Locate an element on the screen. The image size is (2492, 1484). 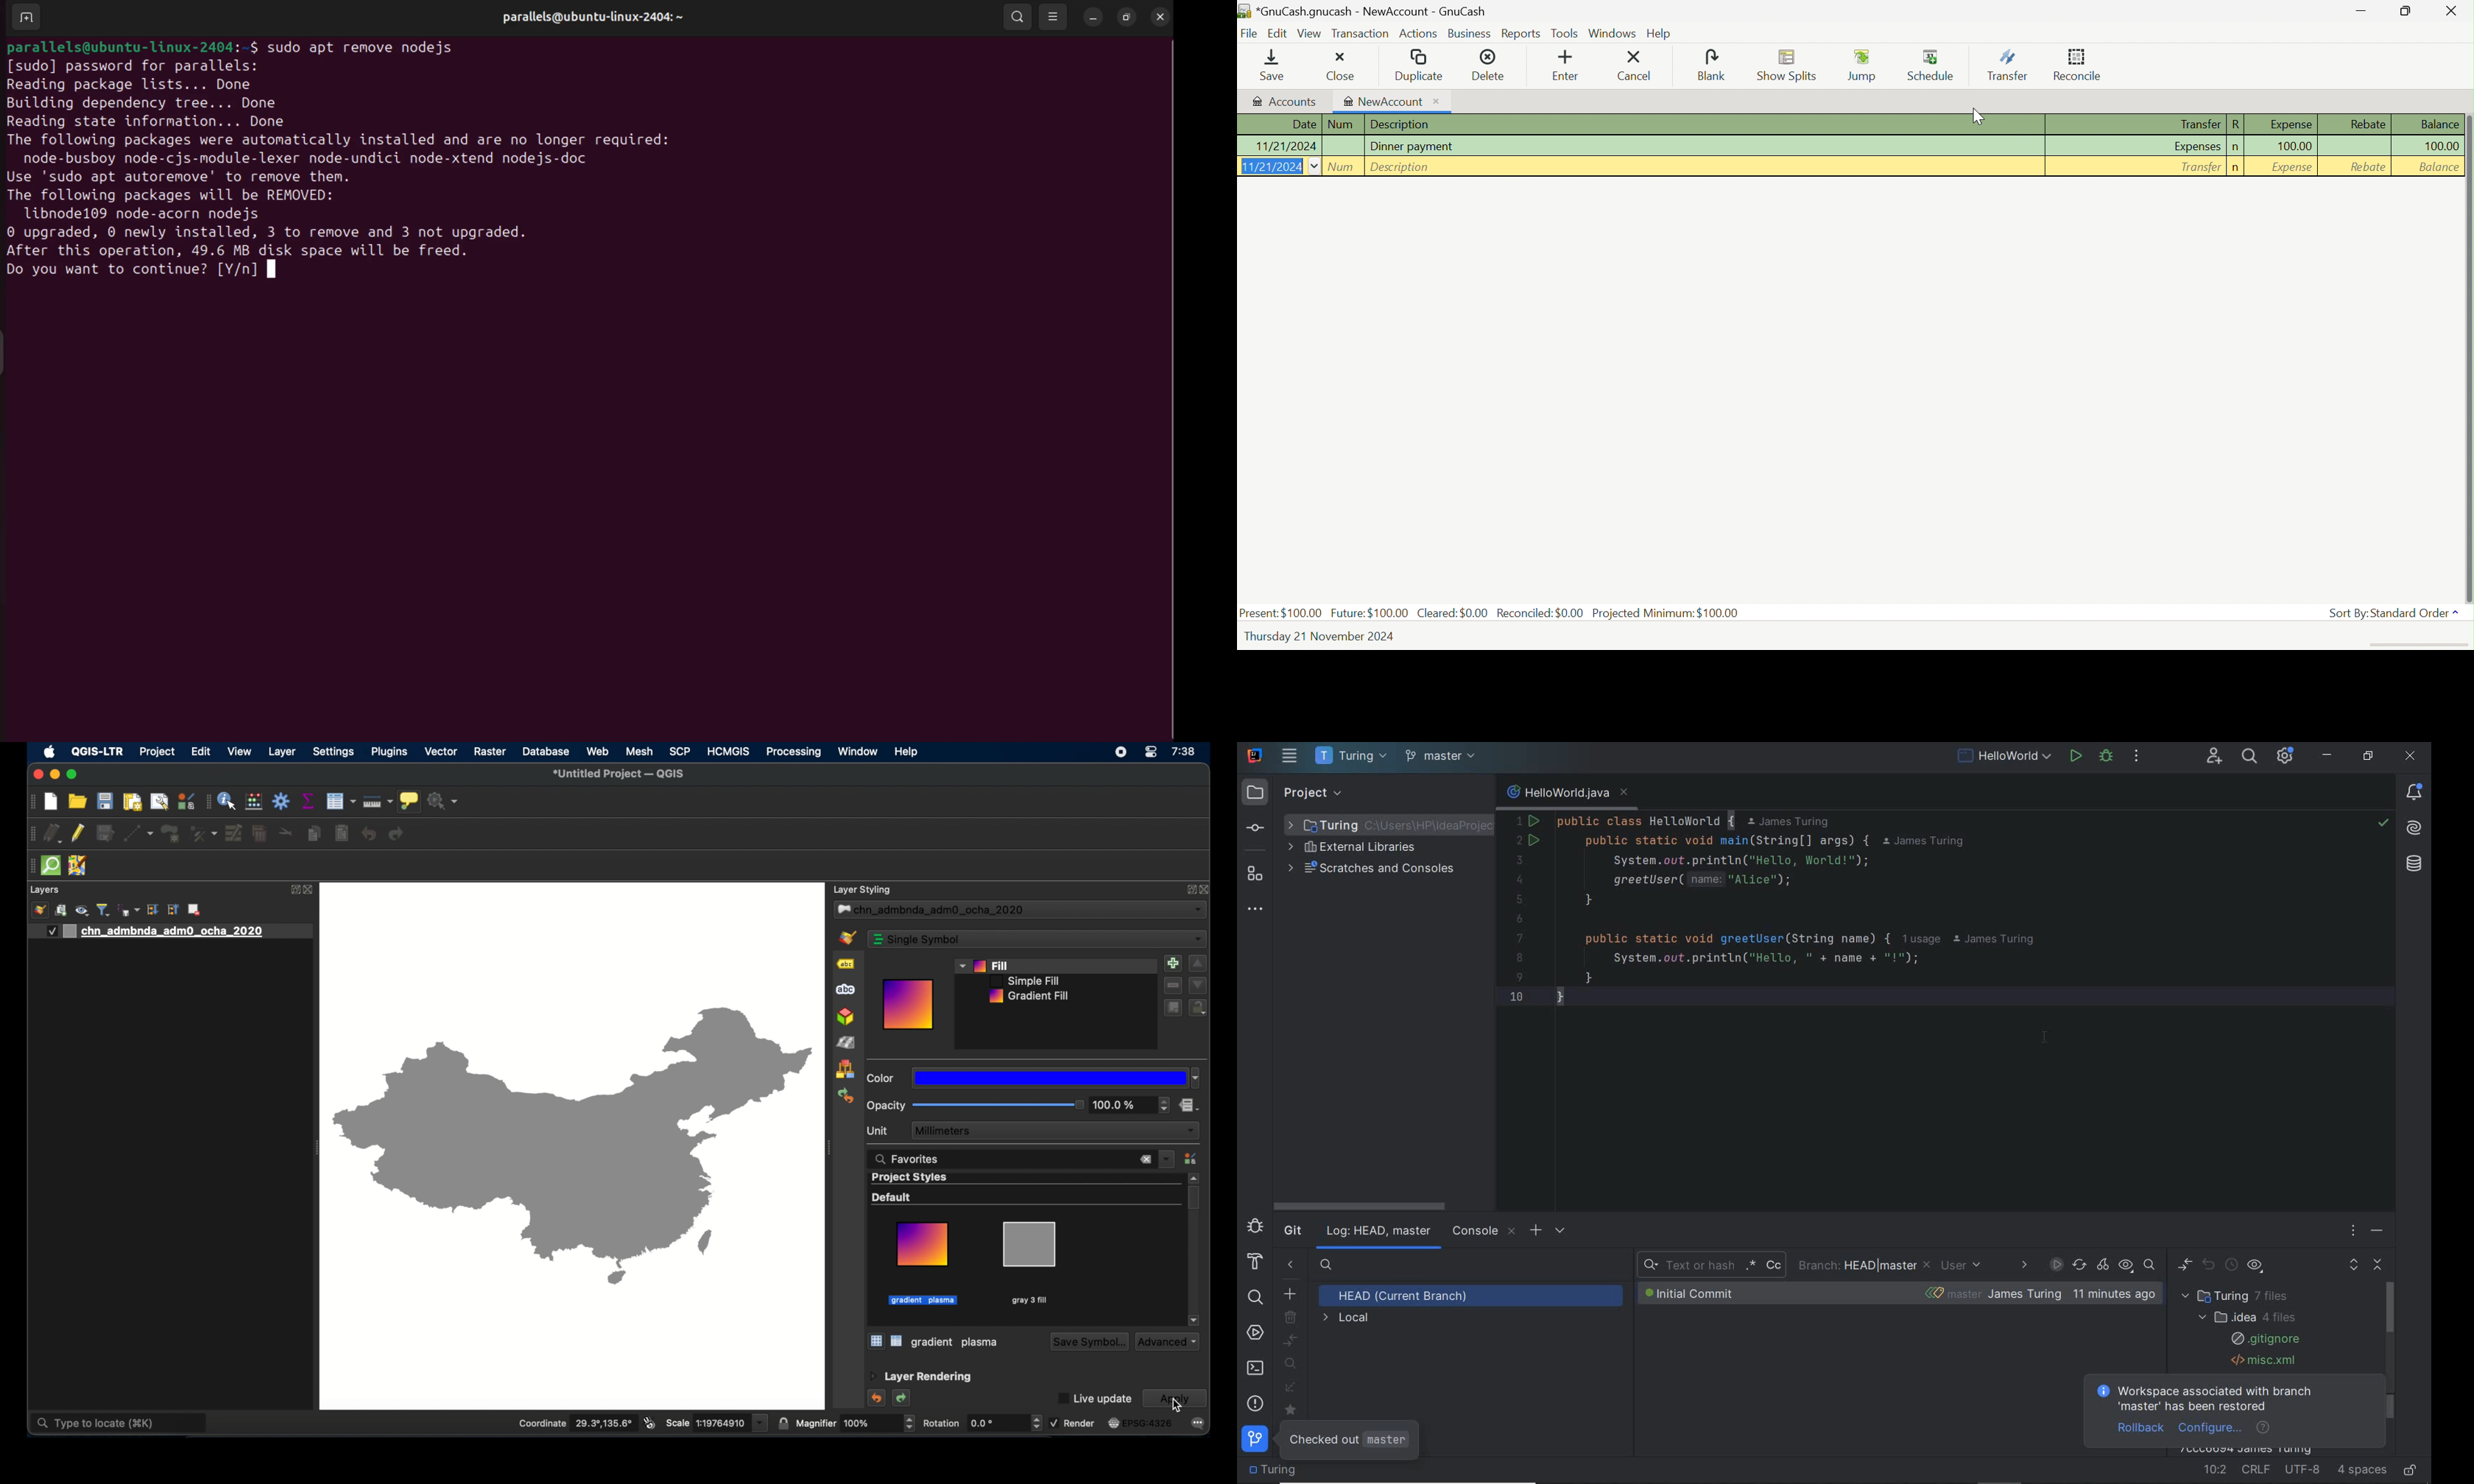
open layer styling panel is located at coordinates (40, 909).